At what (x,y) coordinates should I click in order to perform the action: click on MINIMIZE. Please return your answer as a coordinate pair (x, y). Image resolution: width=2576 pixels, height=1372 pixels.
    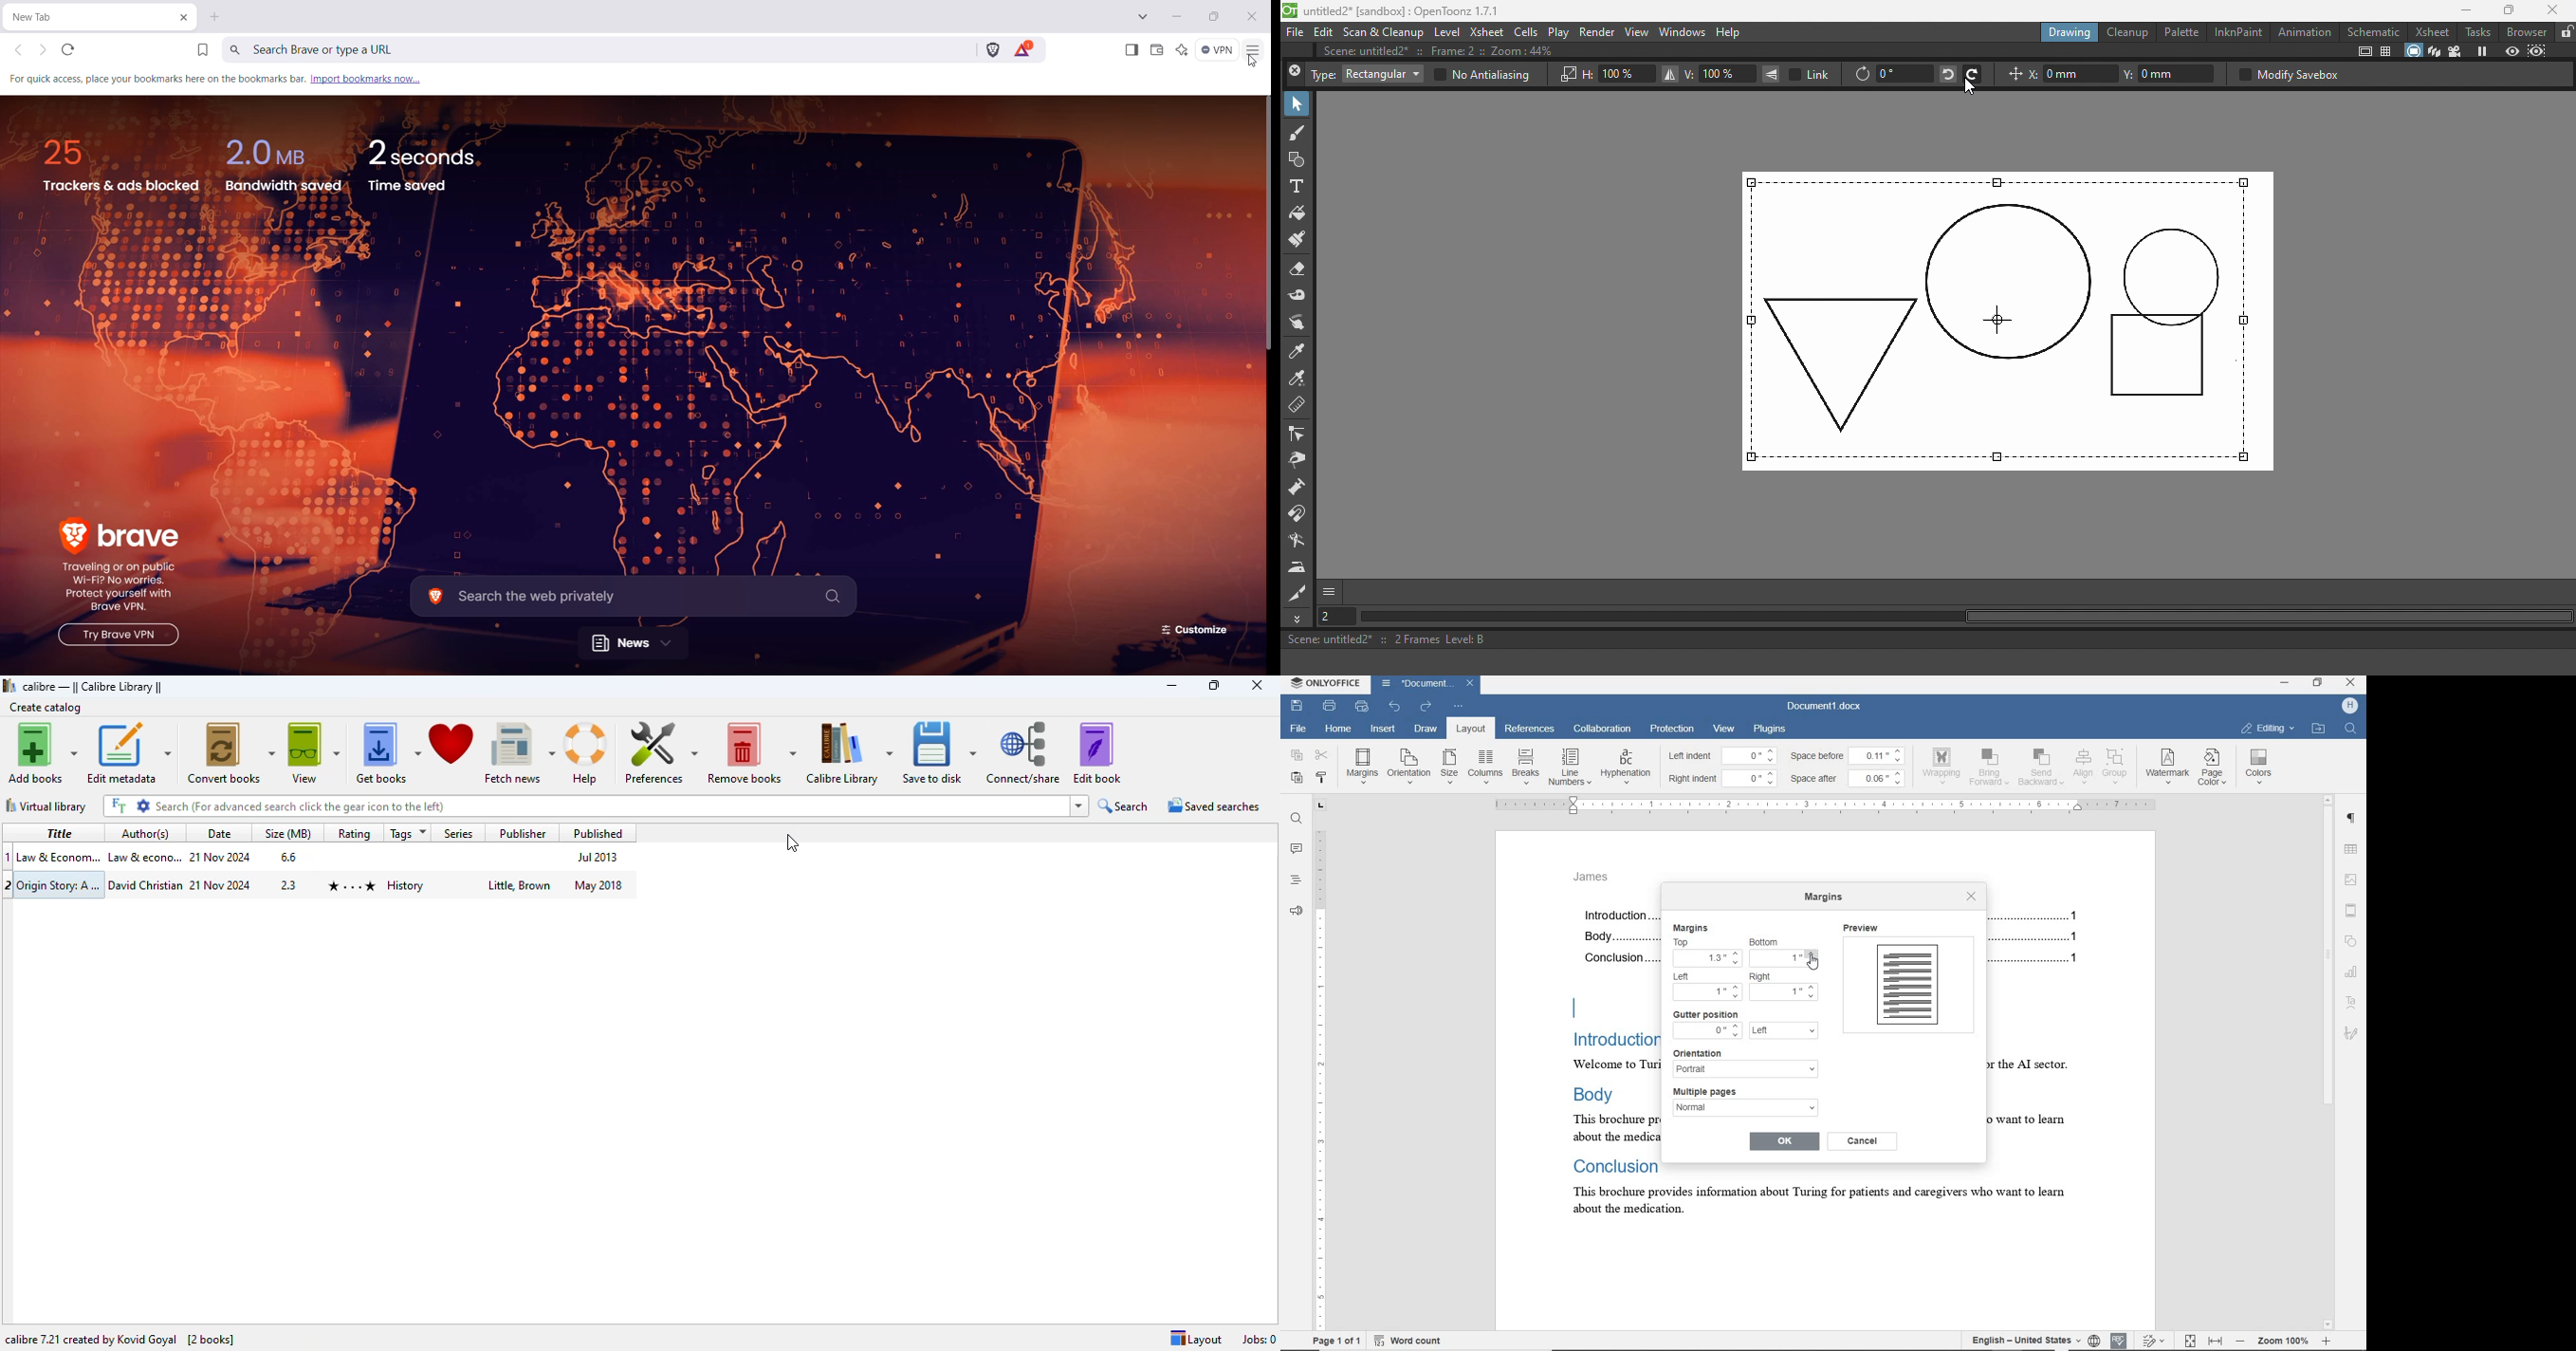
    Looking at the image, I should click on (2284, 683).